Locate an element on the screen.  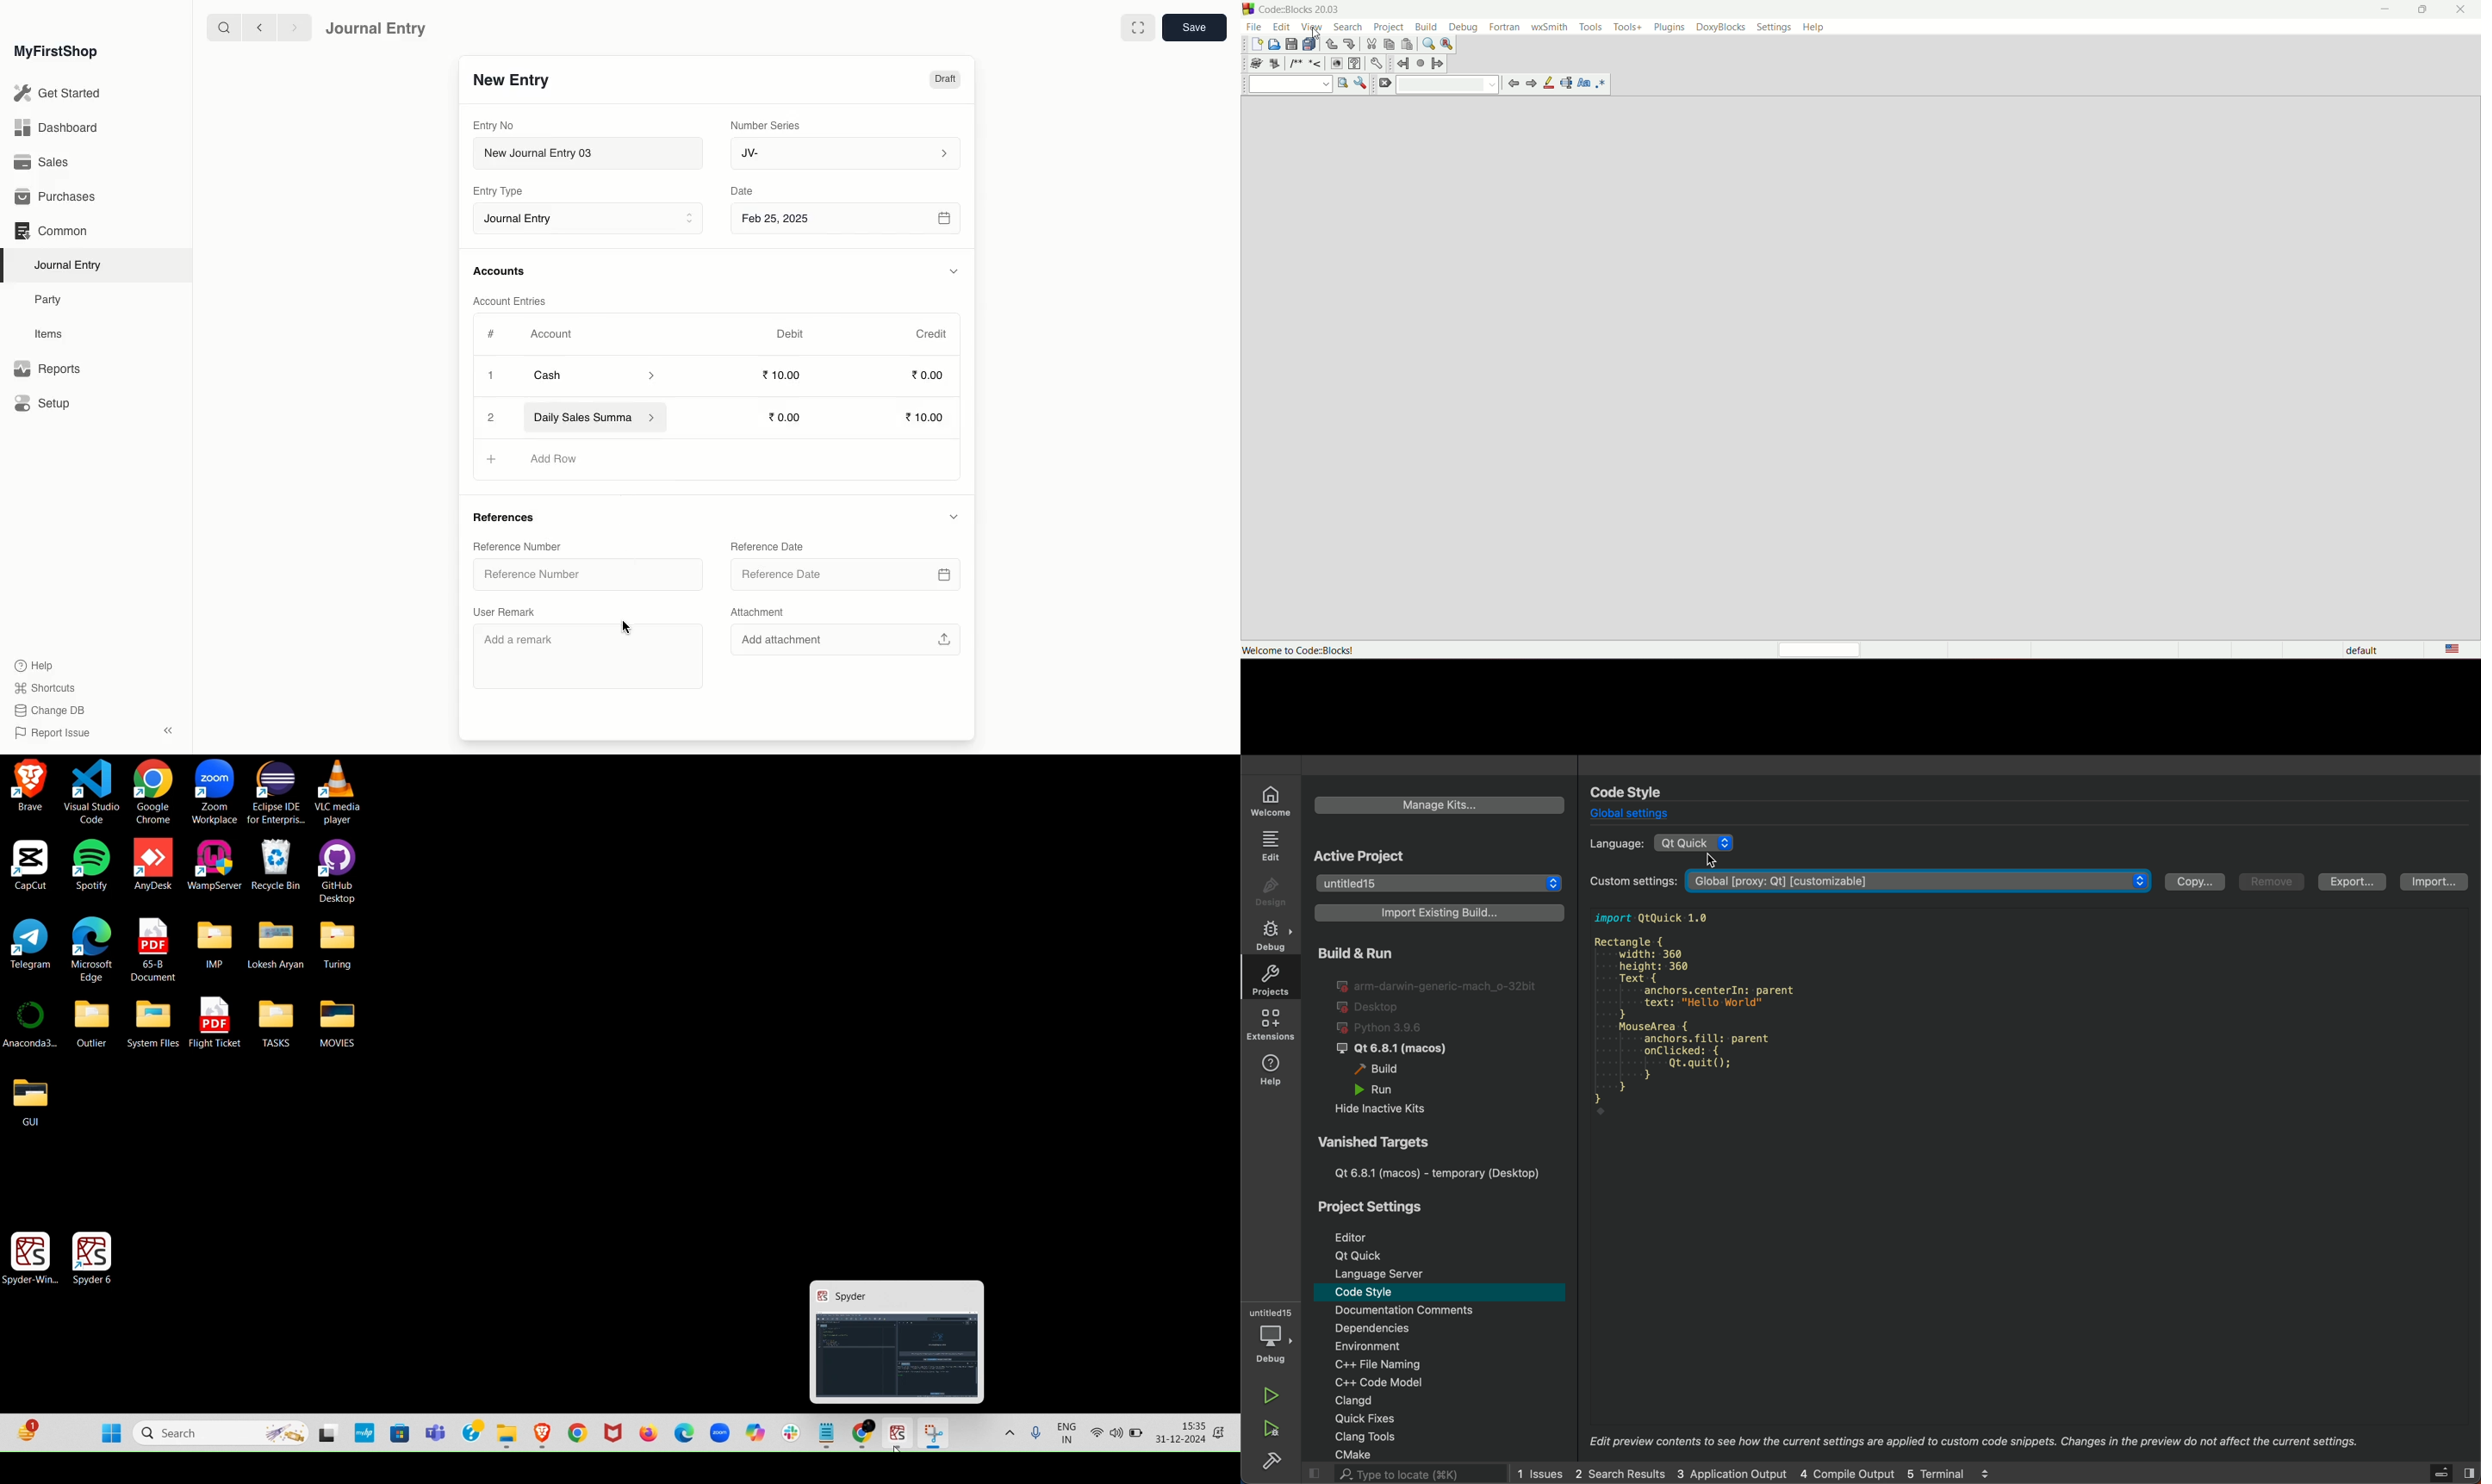
System Files is located at coordinates (154, 1023).